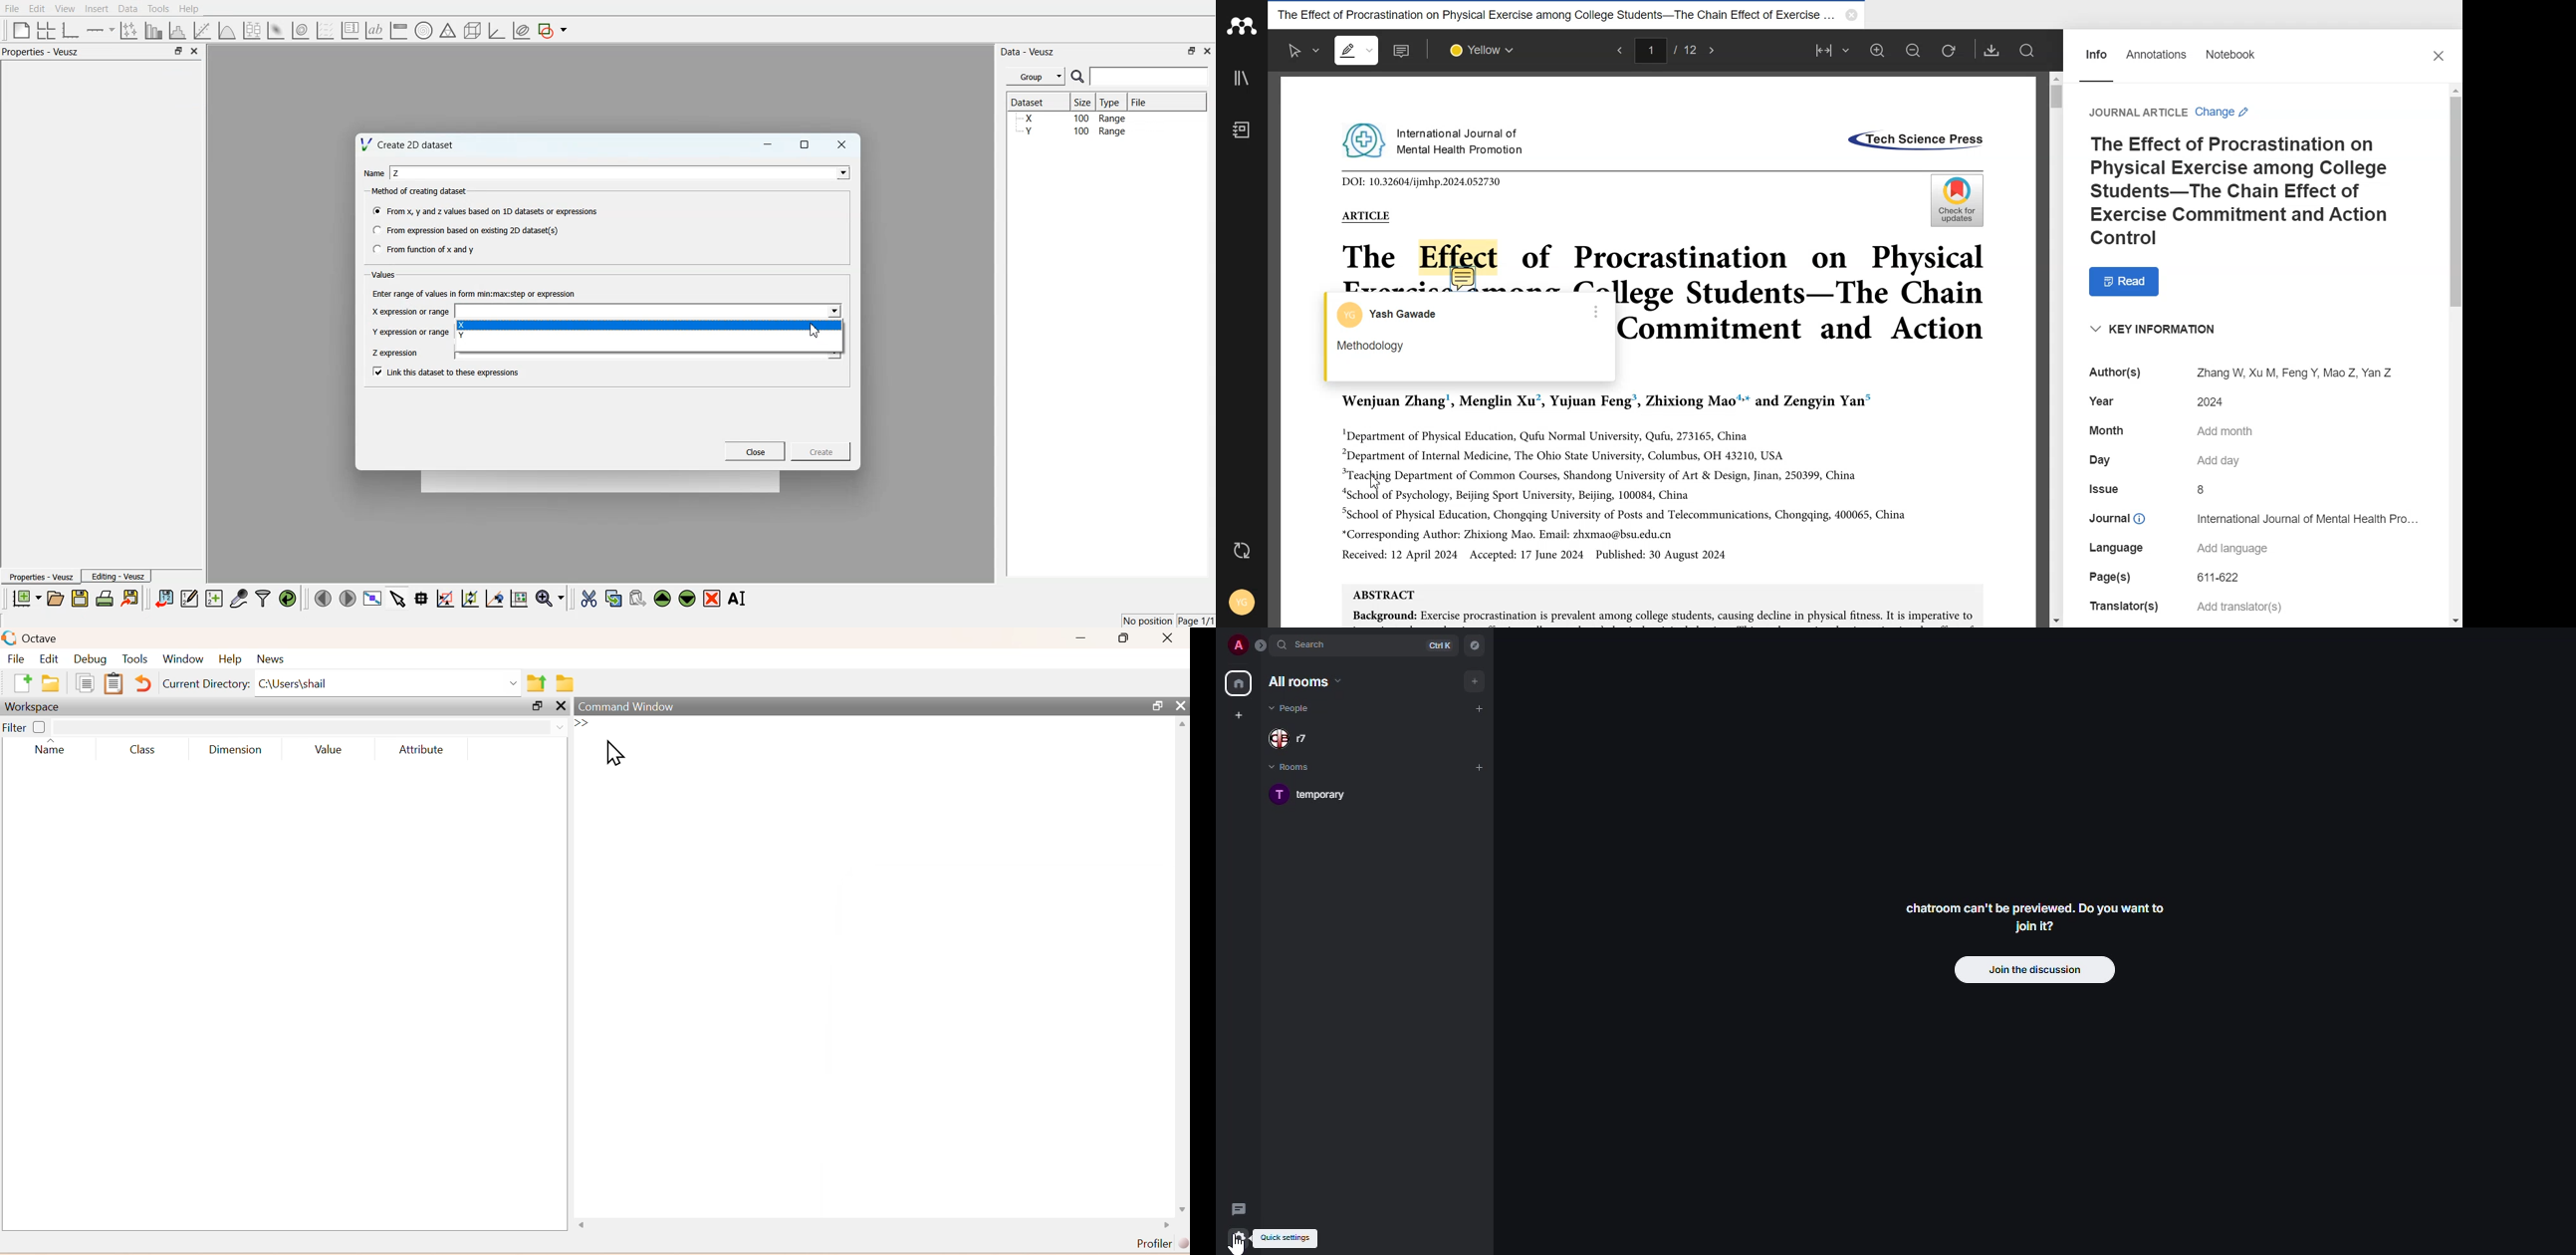 The width and height of the screenshot is (2576, 1260). I want to click on Maximize, so click(805, 145).